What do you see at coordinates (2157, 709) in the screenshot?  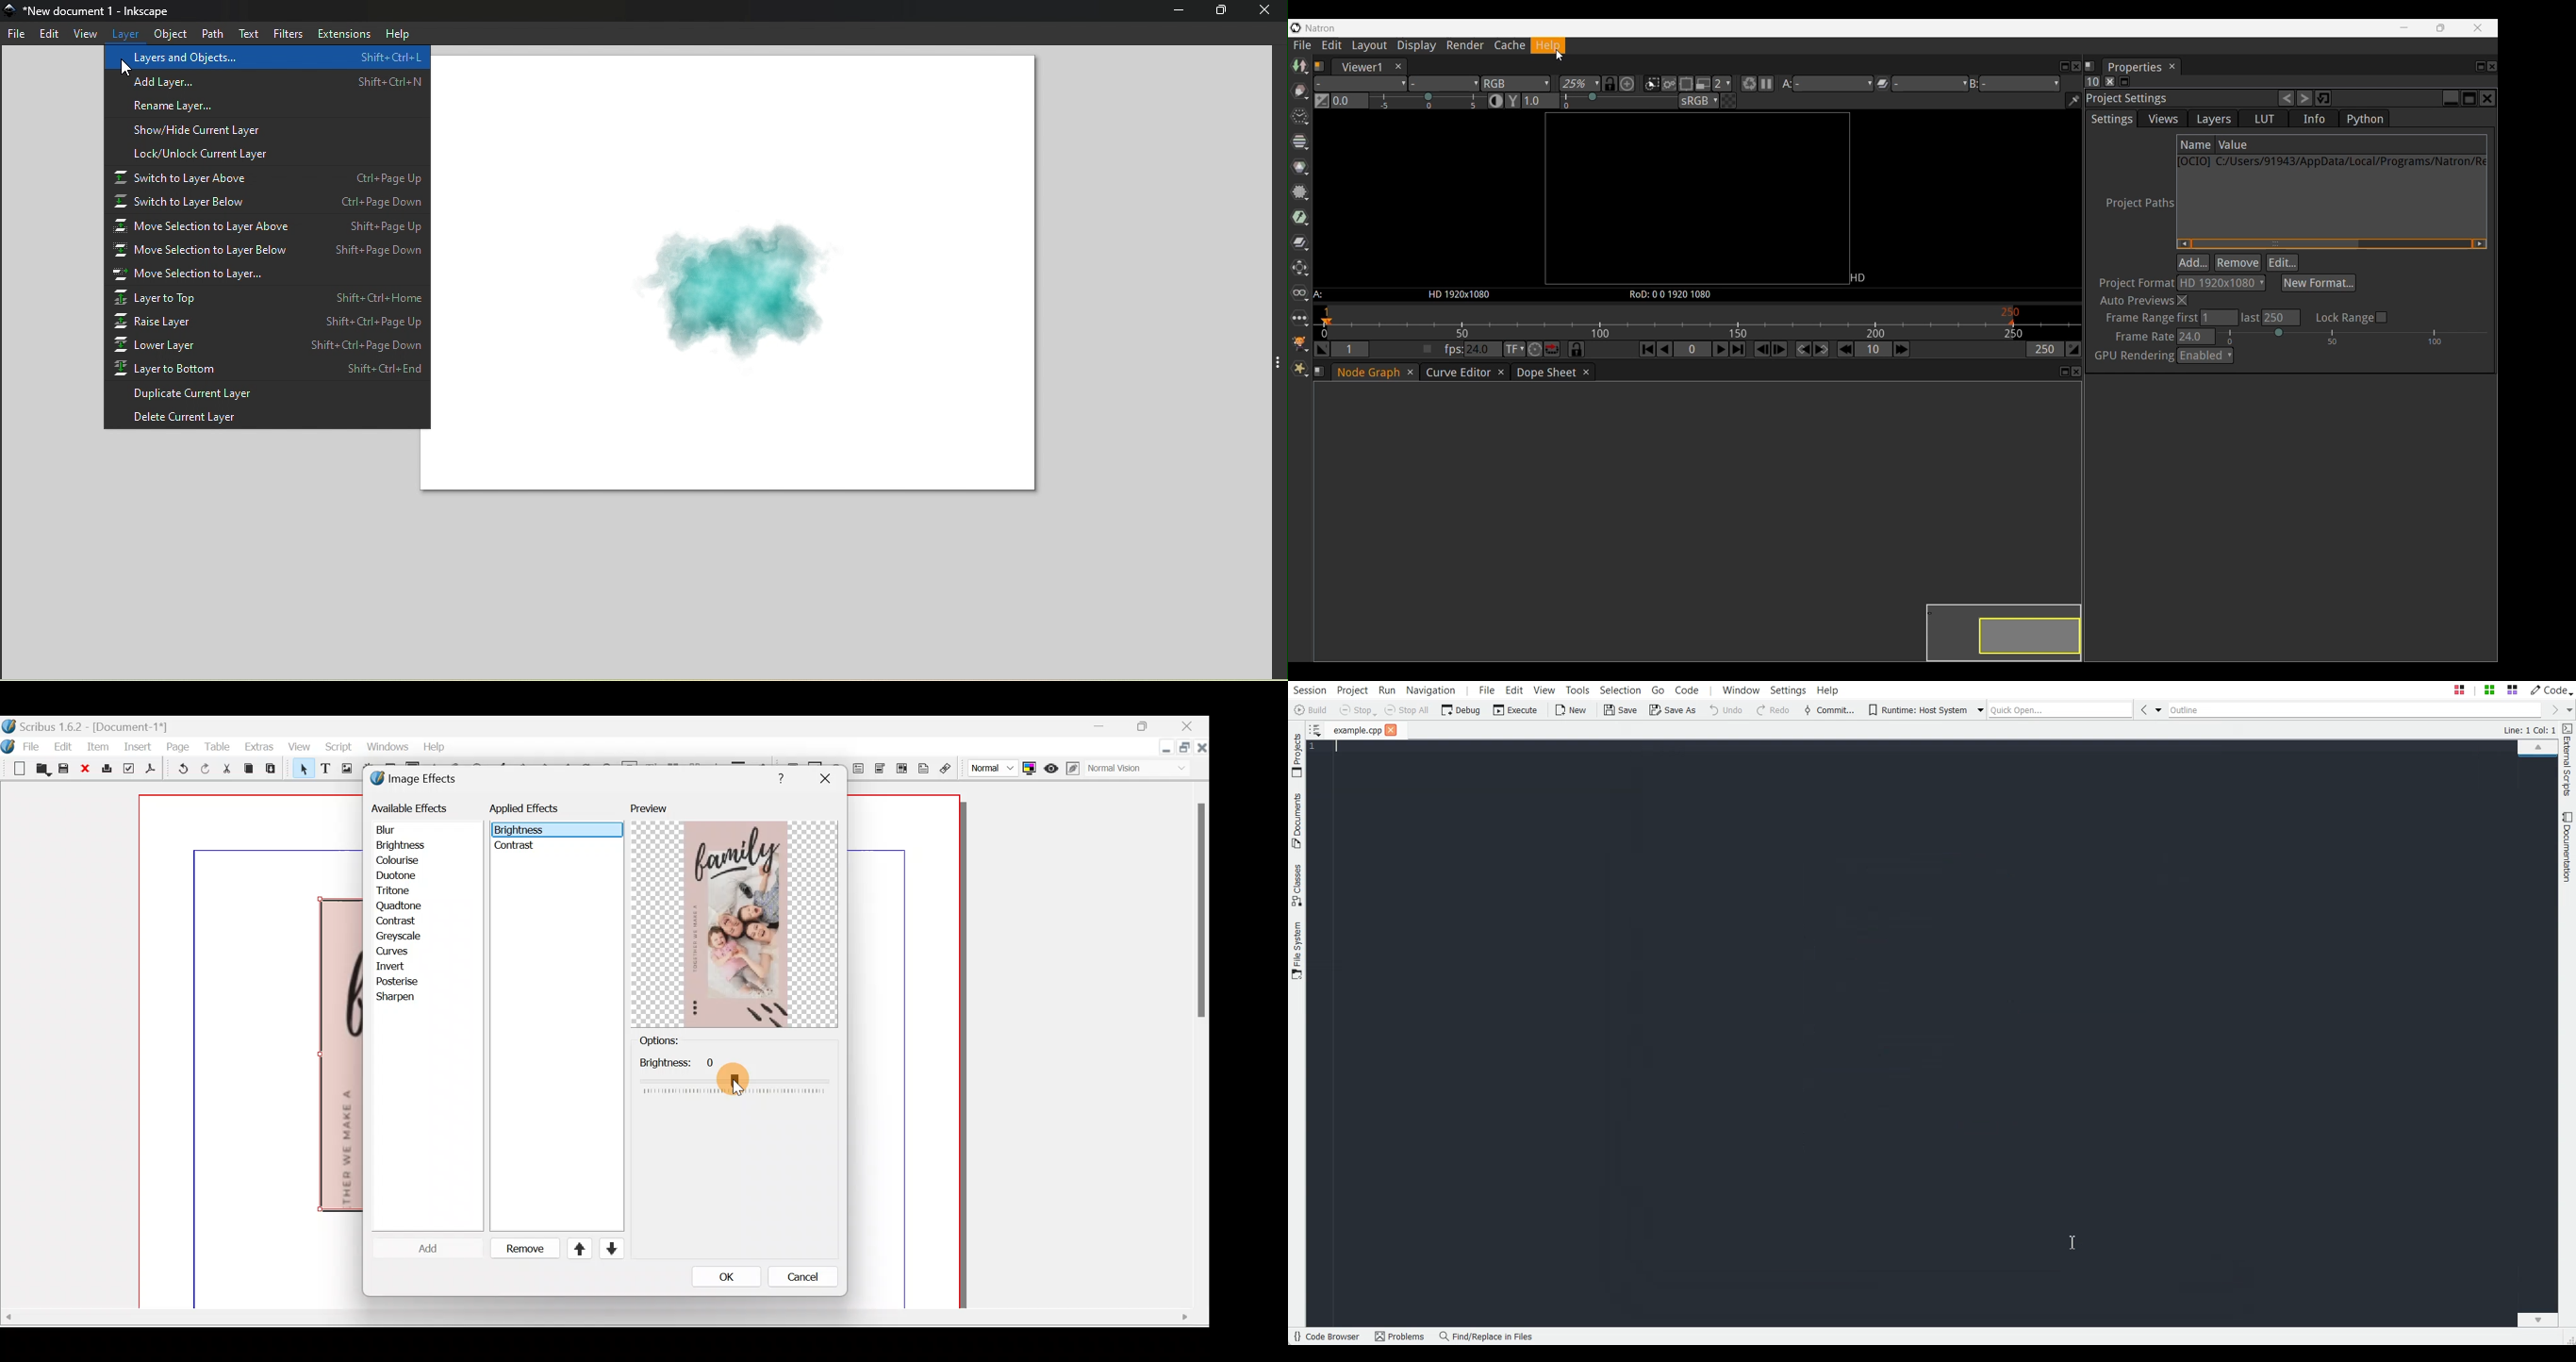 I see `Drop down box` at bounding box center [2157, 709].